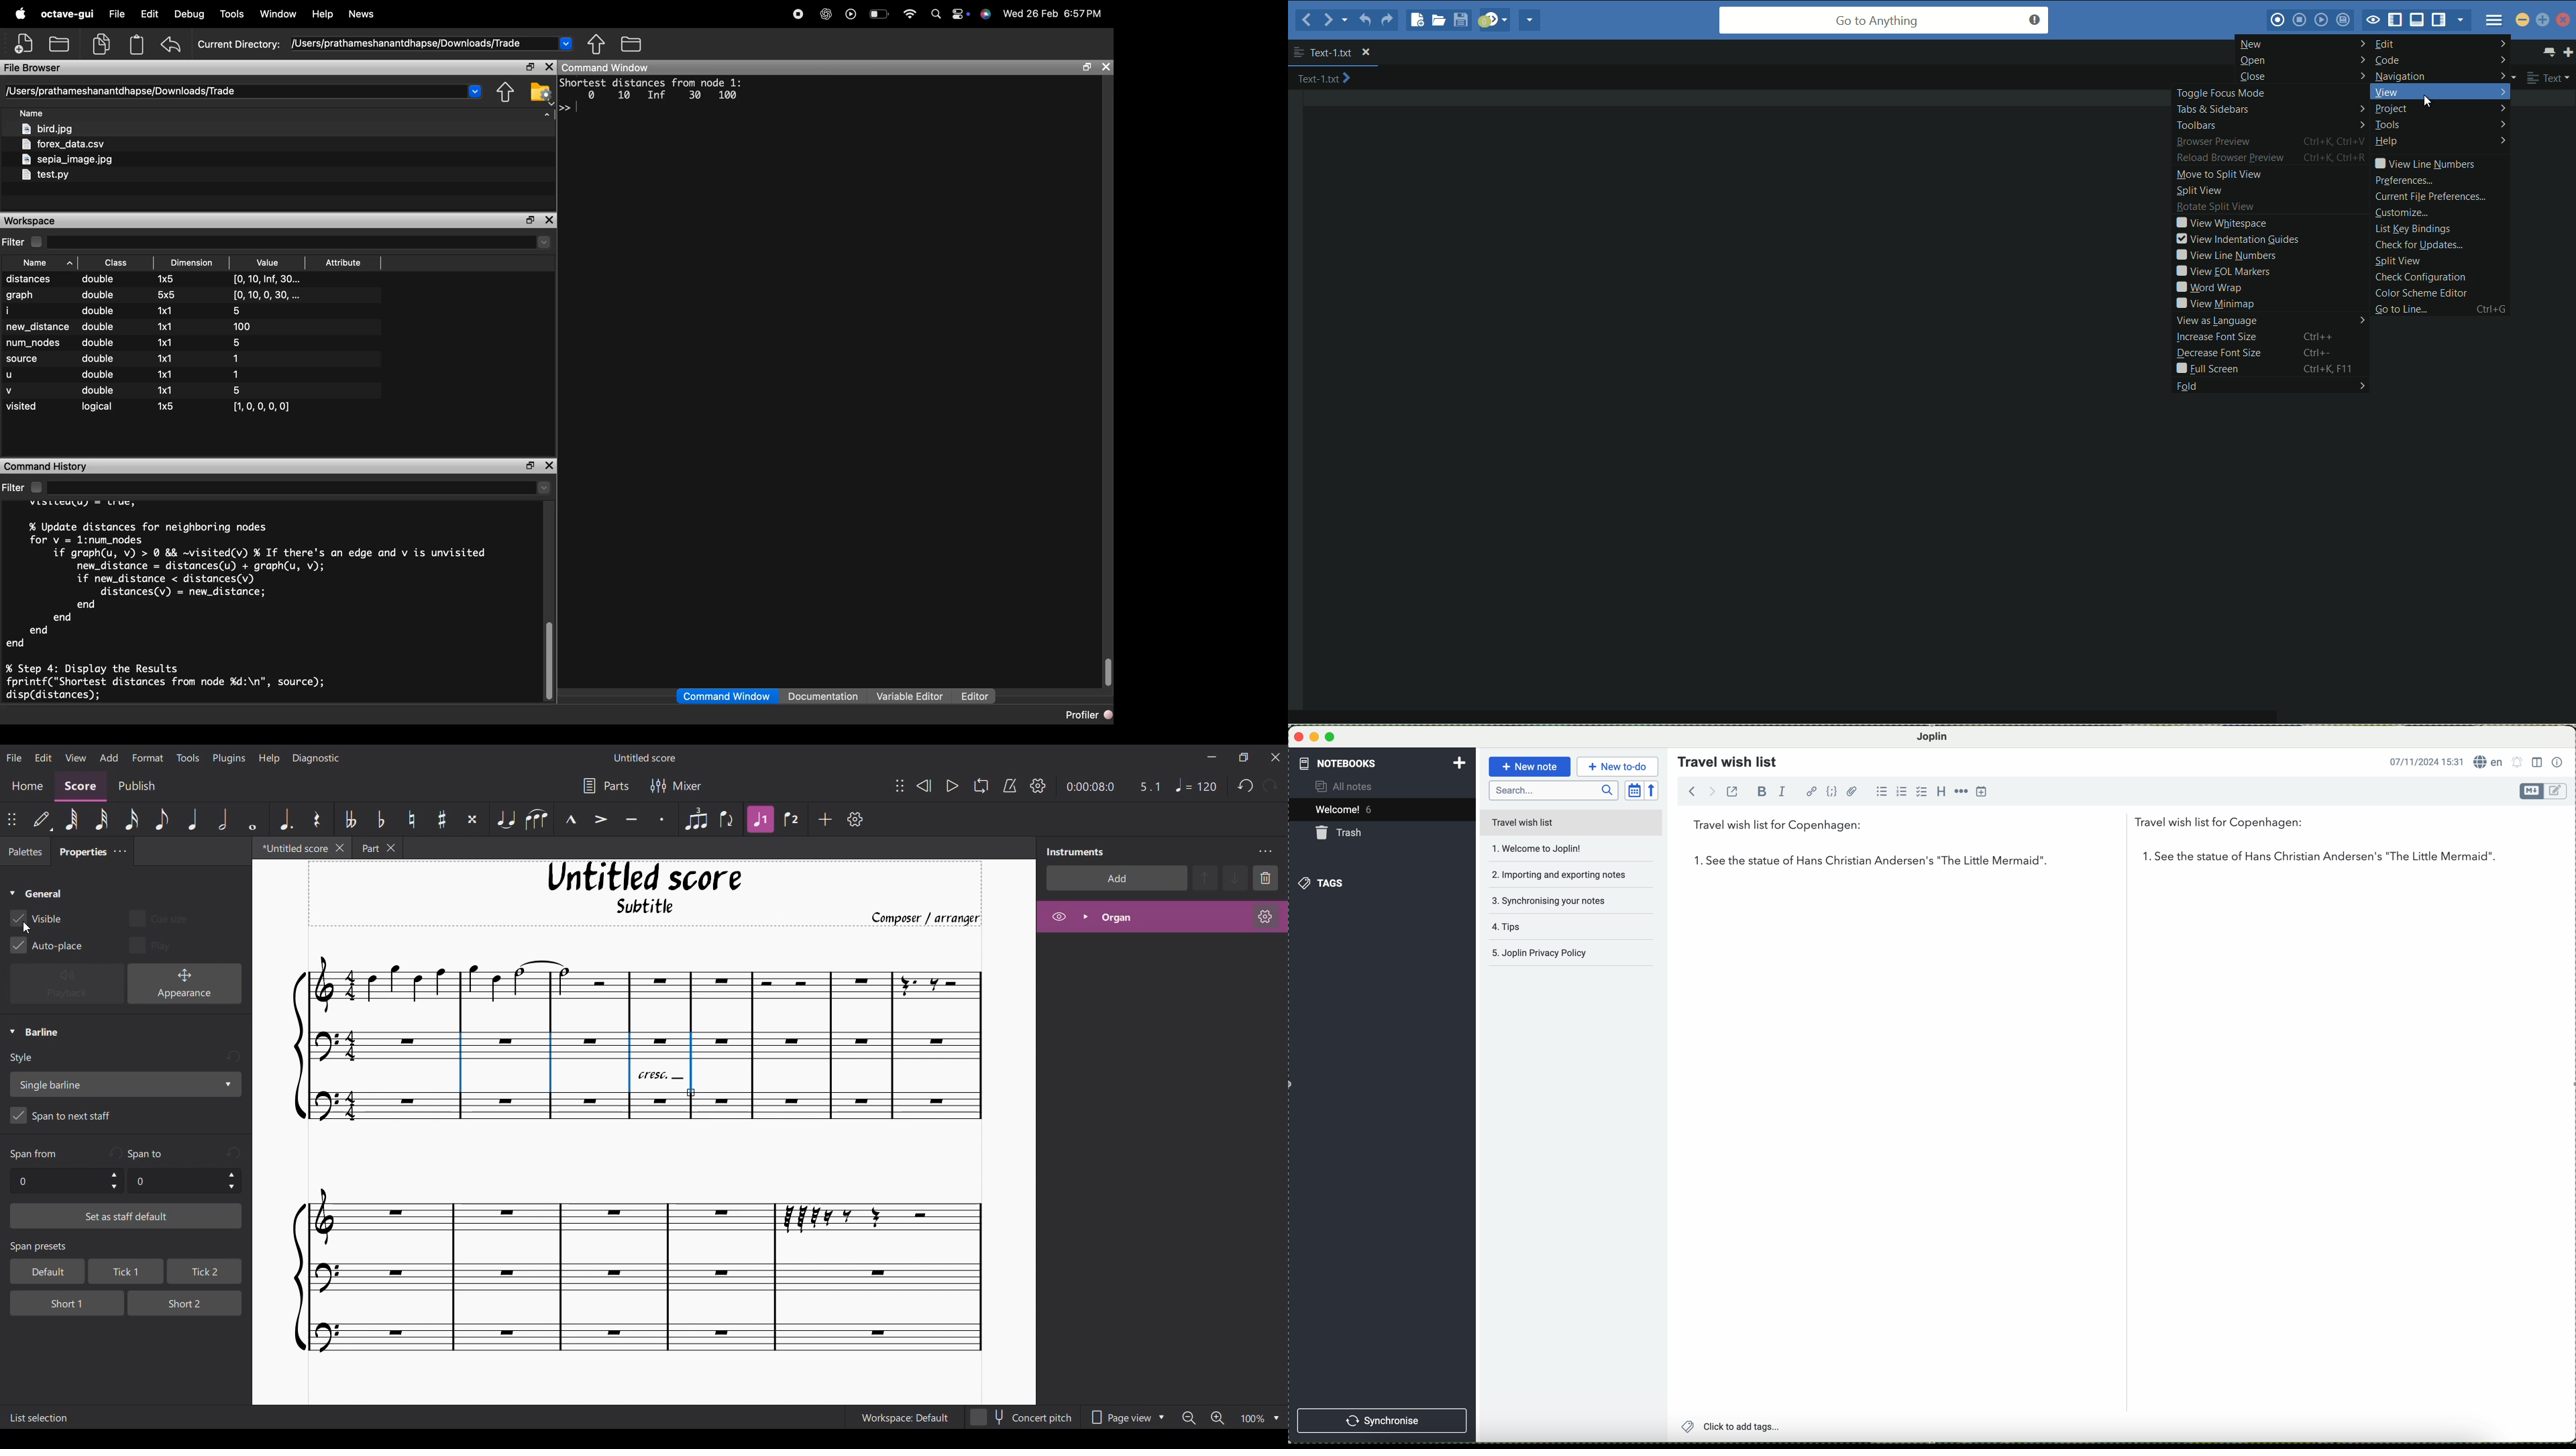 This screenshot has height=1456, width=2576. What do you see at coordinates (1811, 791) in the screenshot?
I see `hyperlink` at bounding box center [1811, 791].